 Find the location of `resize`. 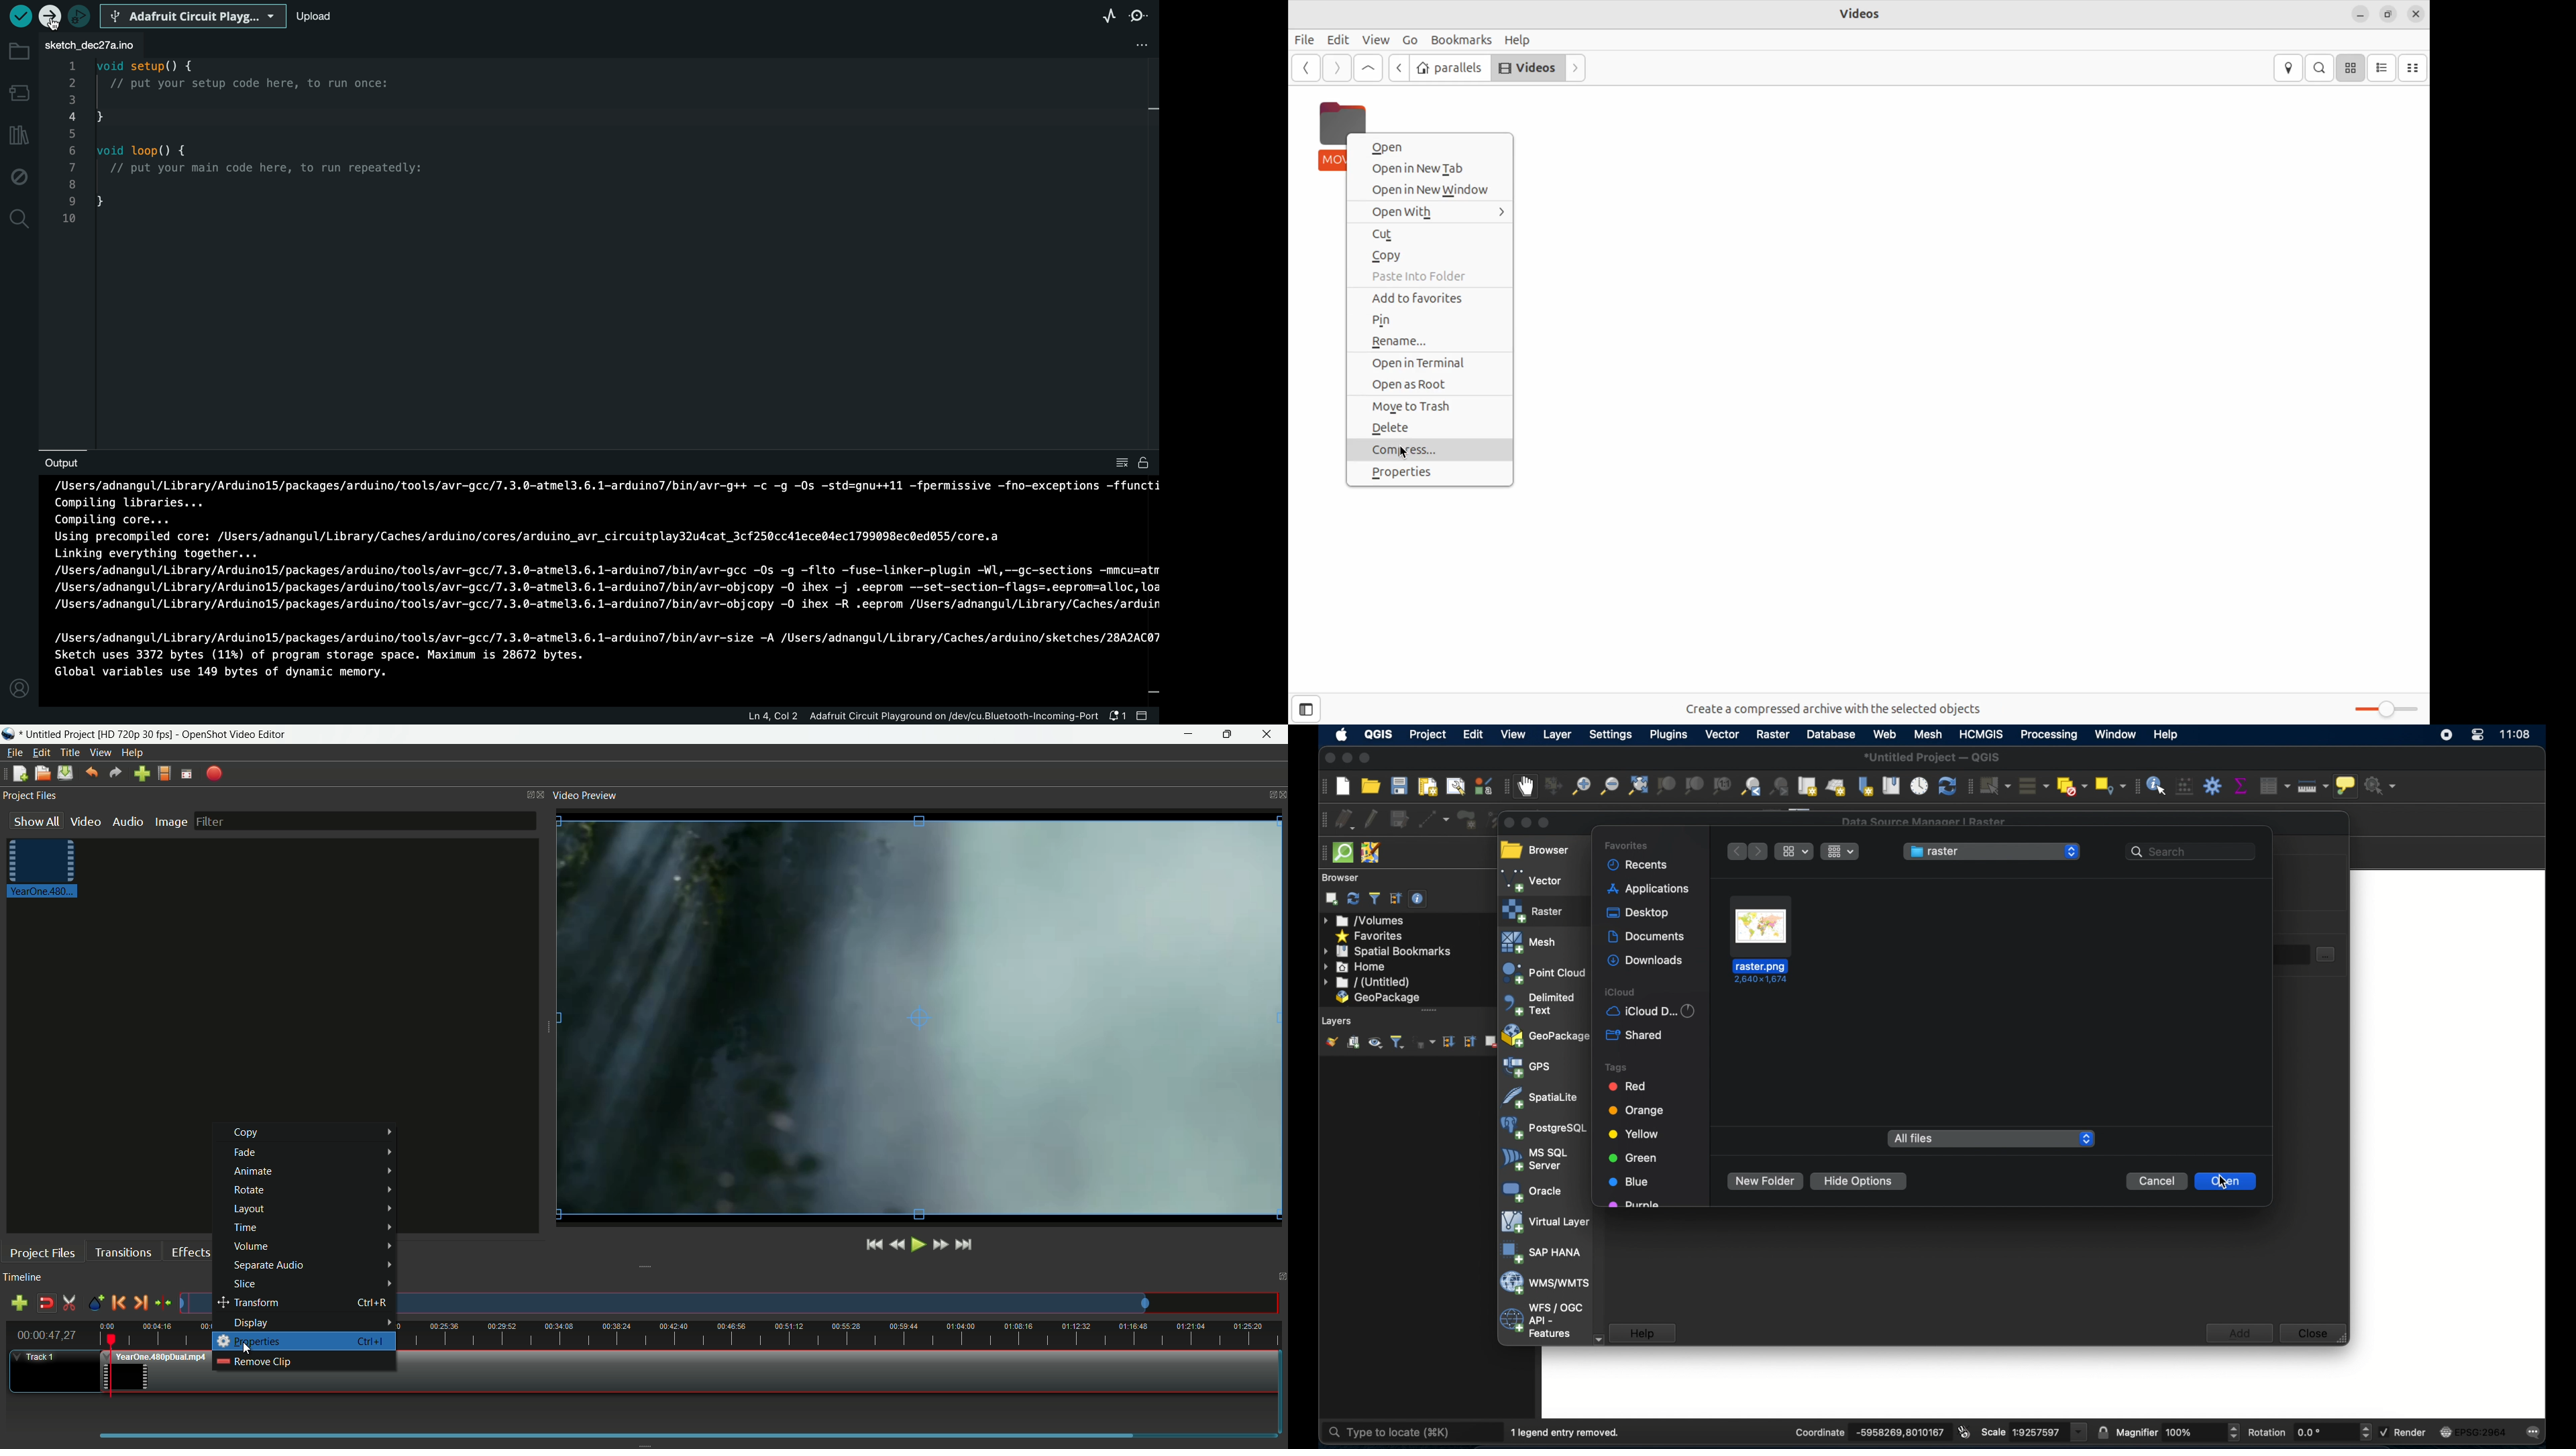

resize is located at coordinates (2388, 13).